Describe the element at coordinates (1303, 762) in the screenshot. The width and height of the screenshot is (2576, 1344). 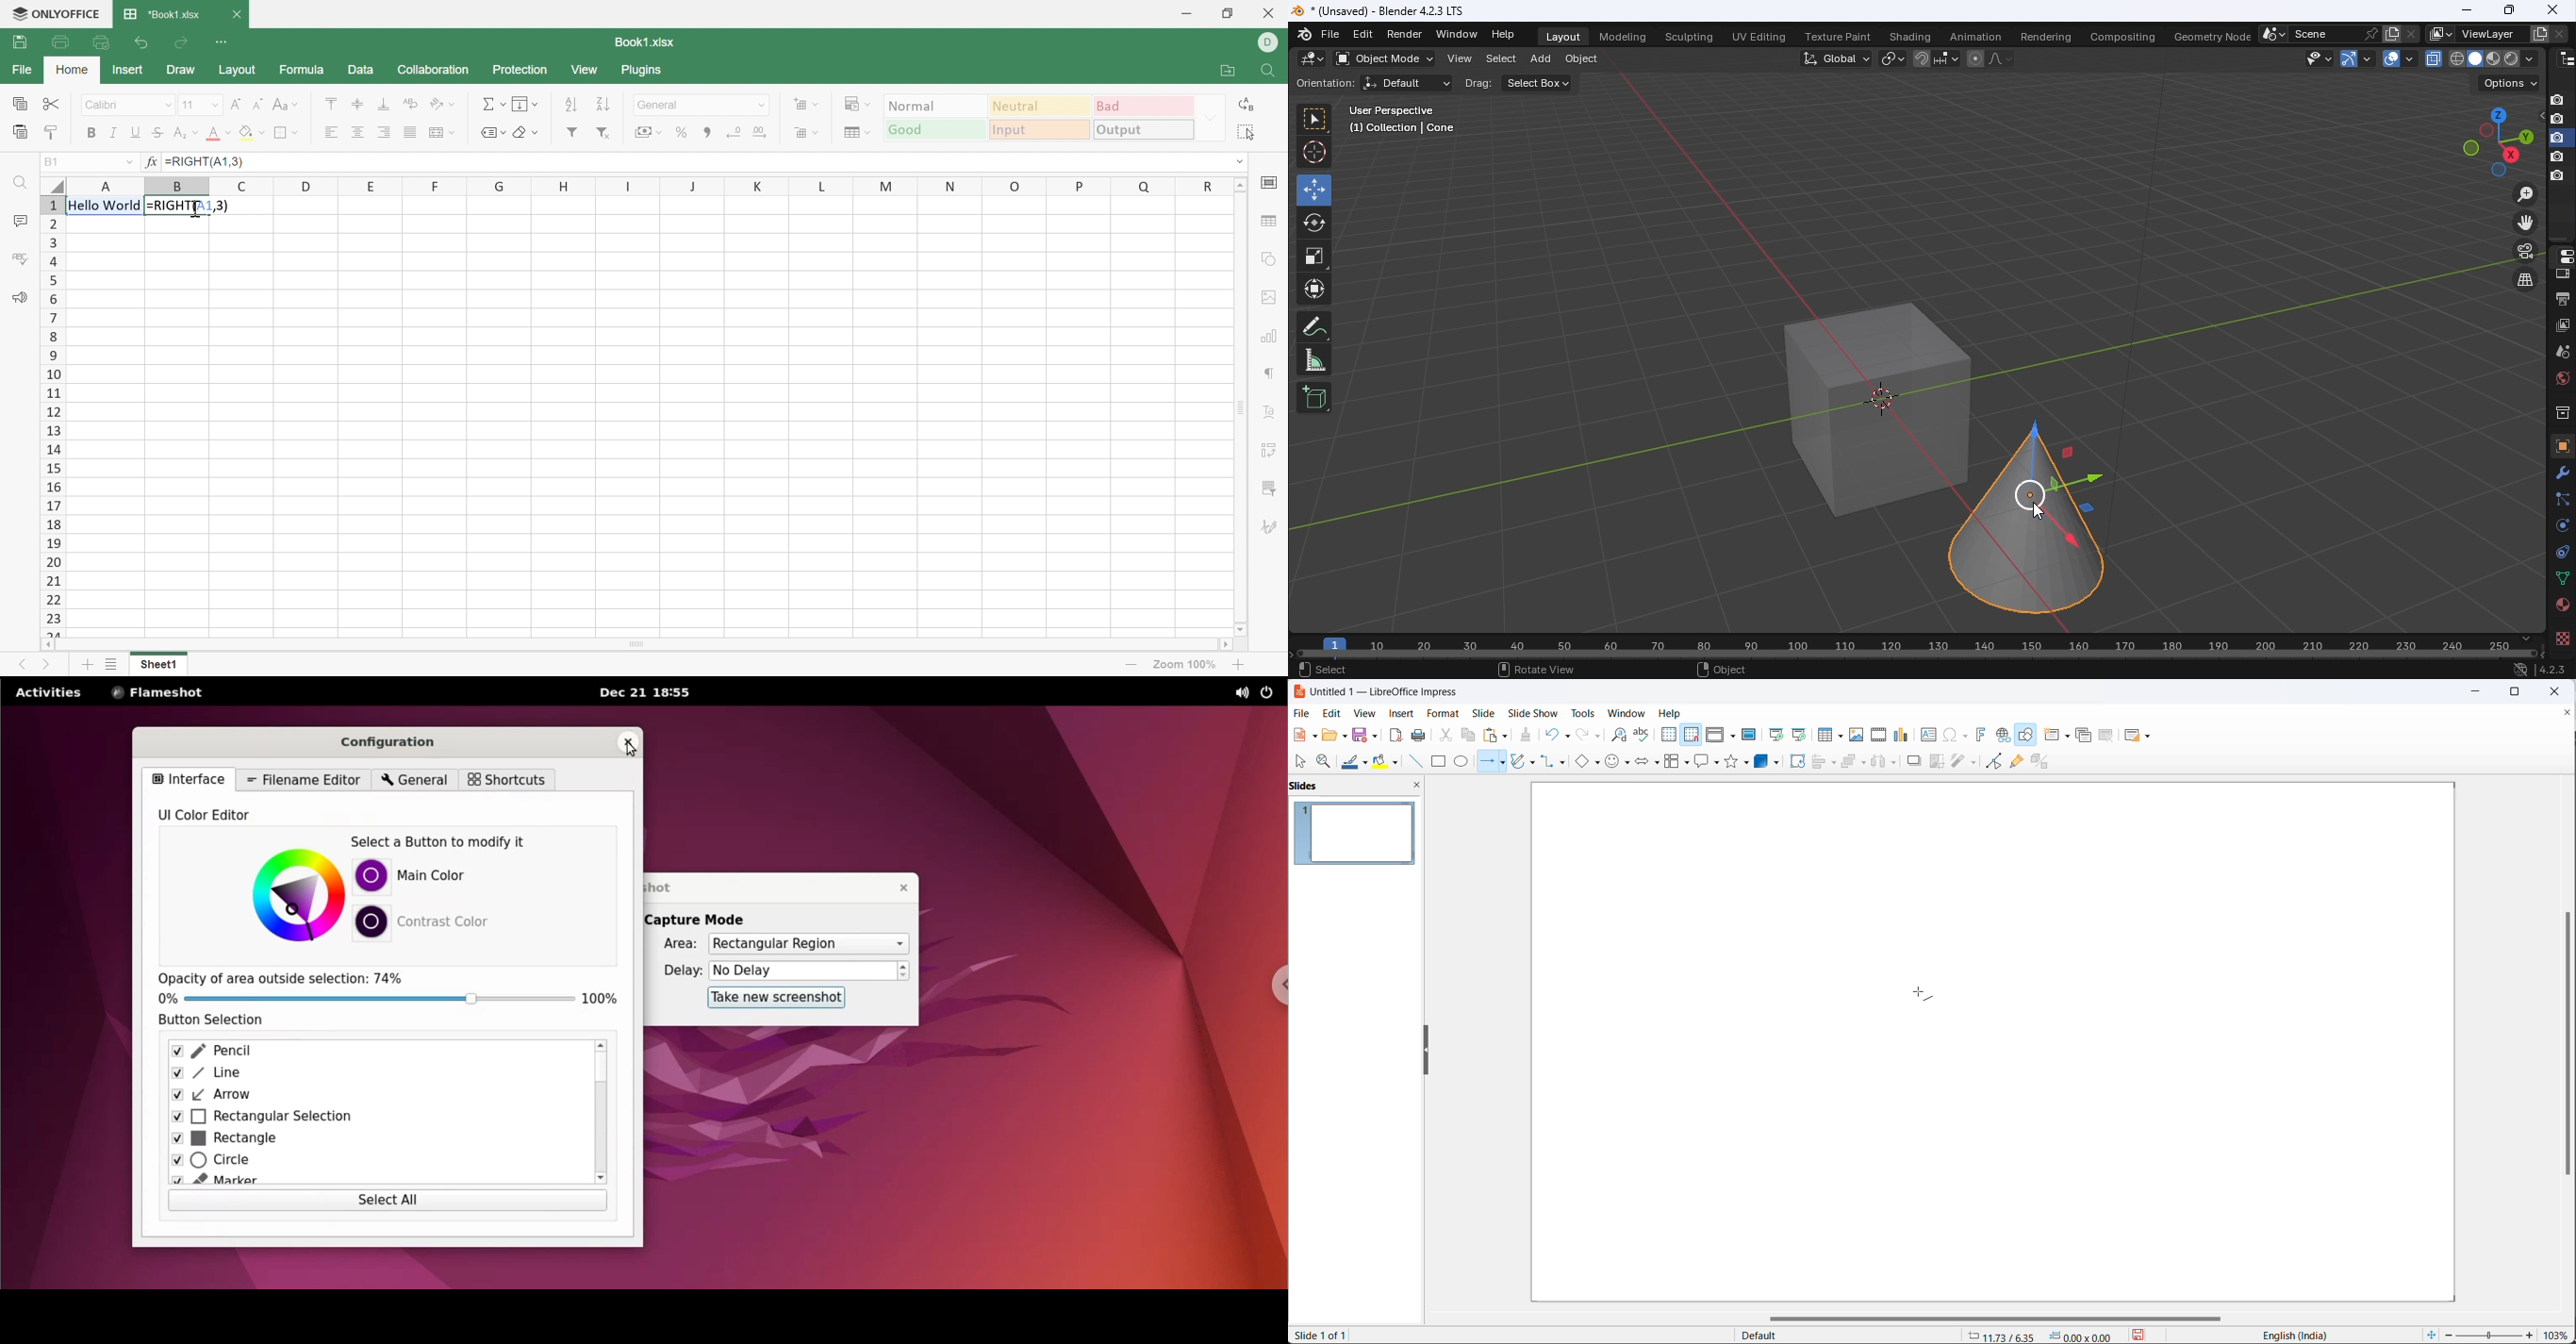
I see `cursor` at that location.